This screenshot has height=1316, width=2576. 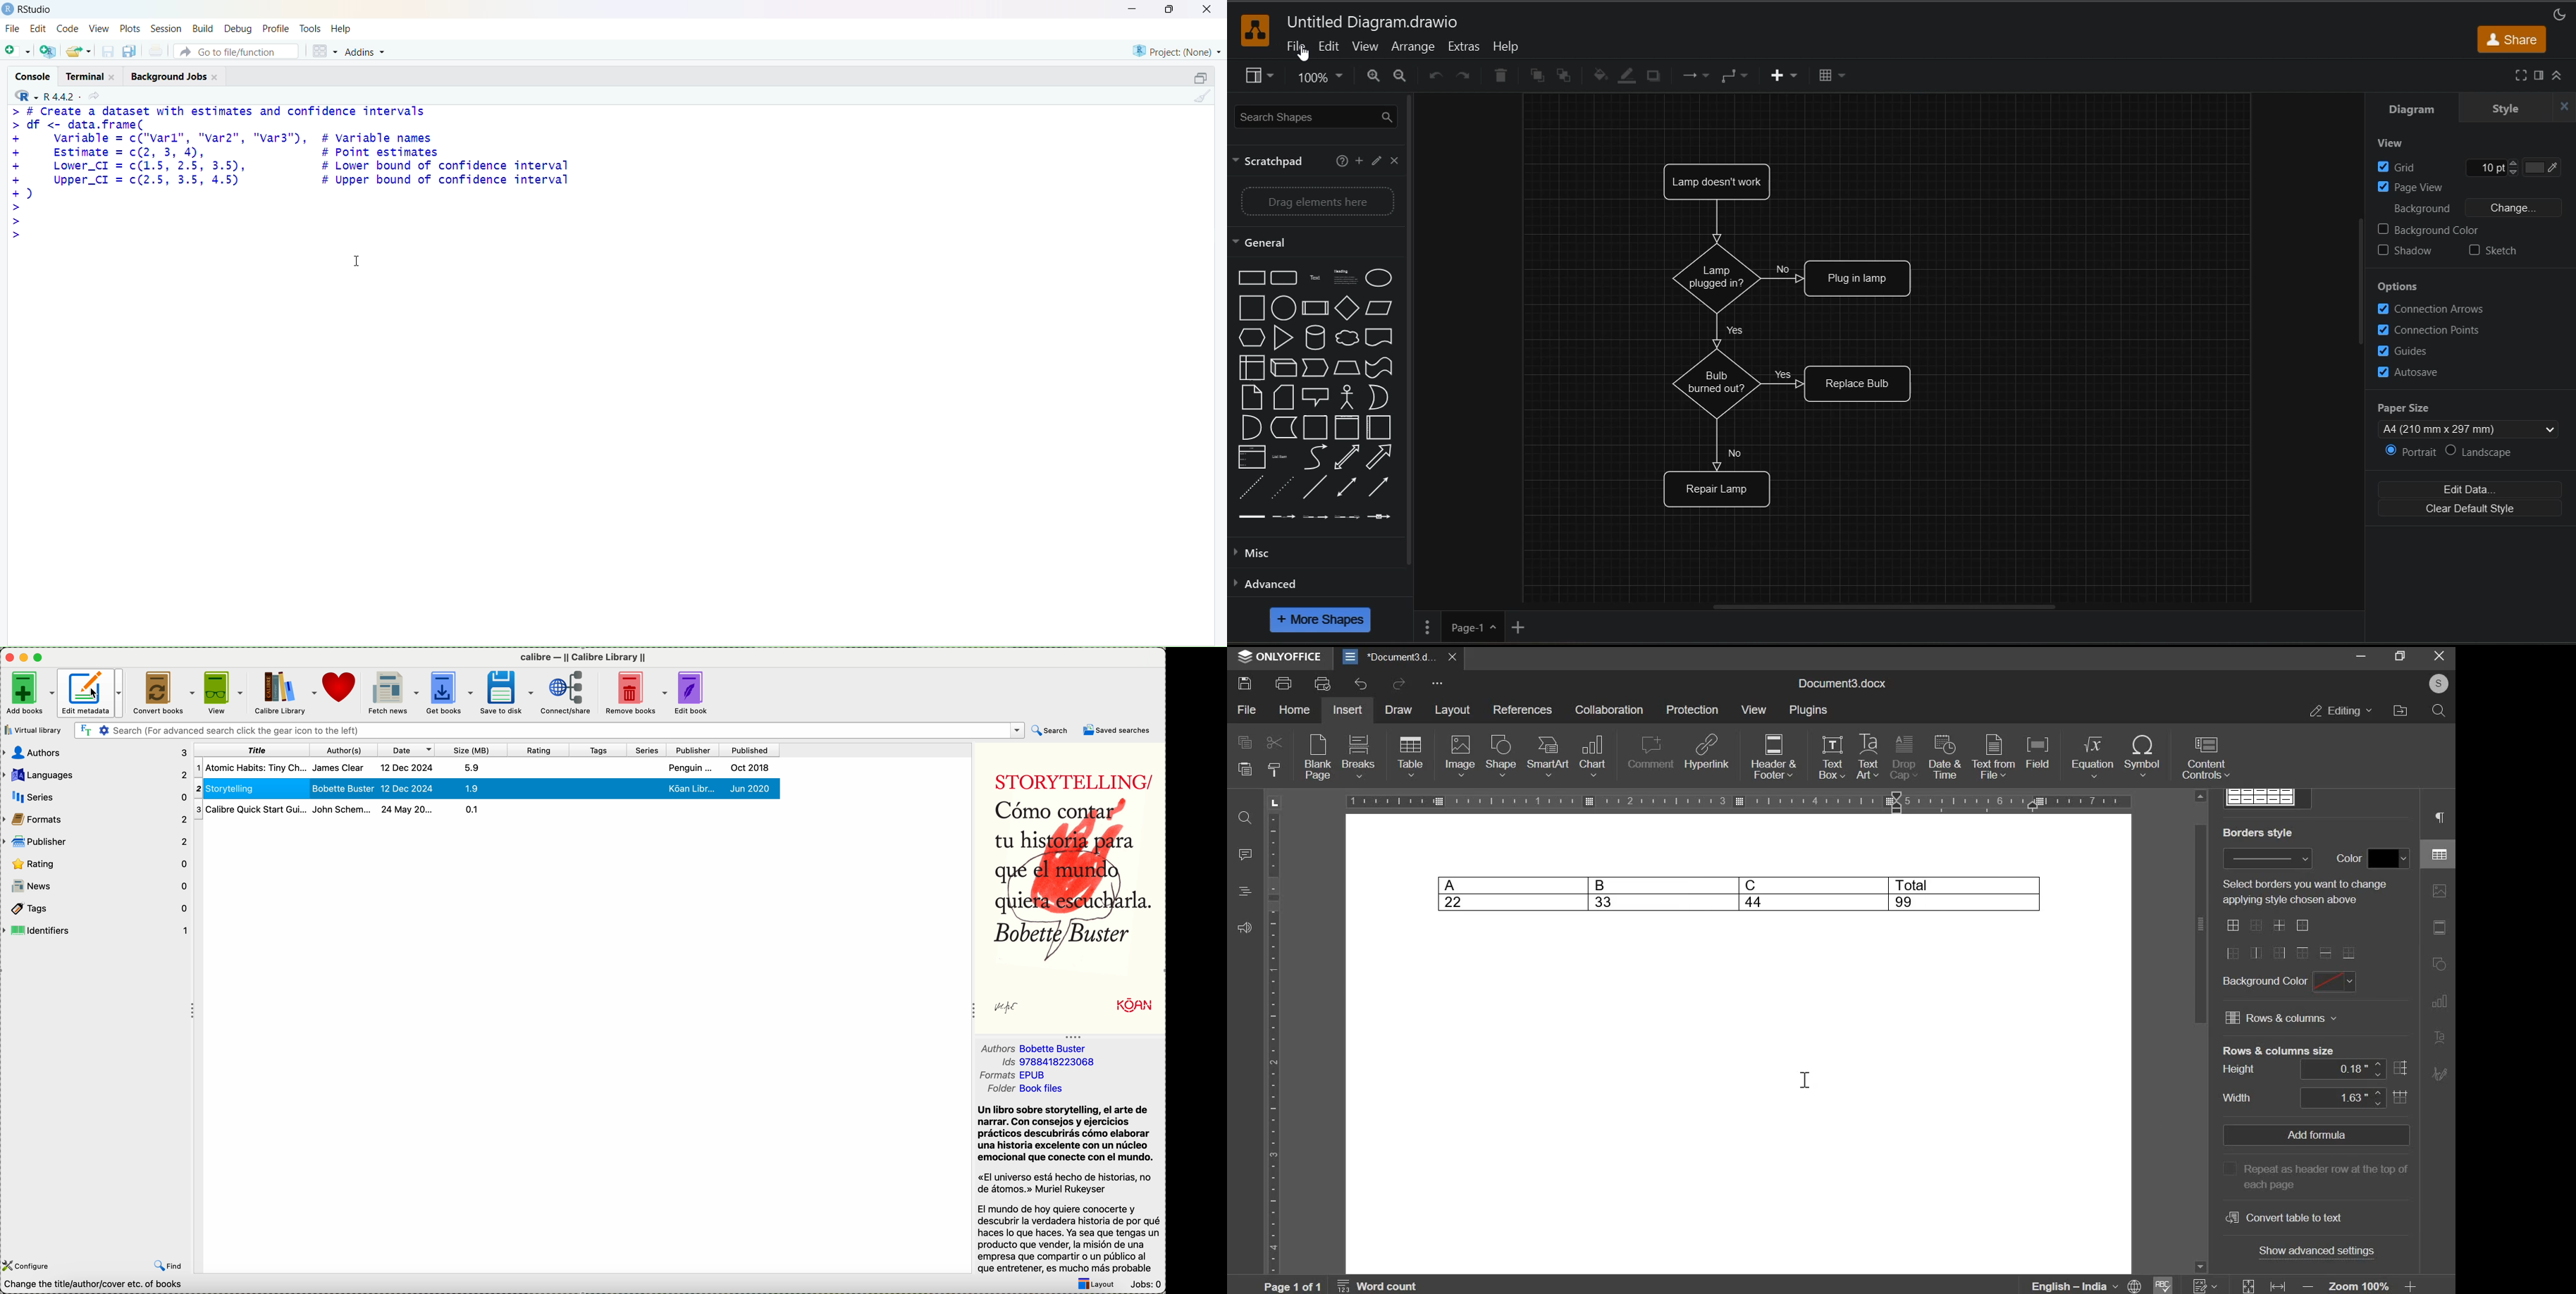 What do you see at coordinates (1374, 162) in the screenshot?
I see `edit` at bounding box center [1374, 162].